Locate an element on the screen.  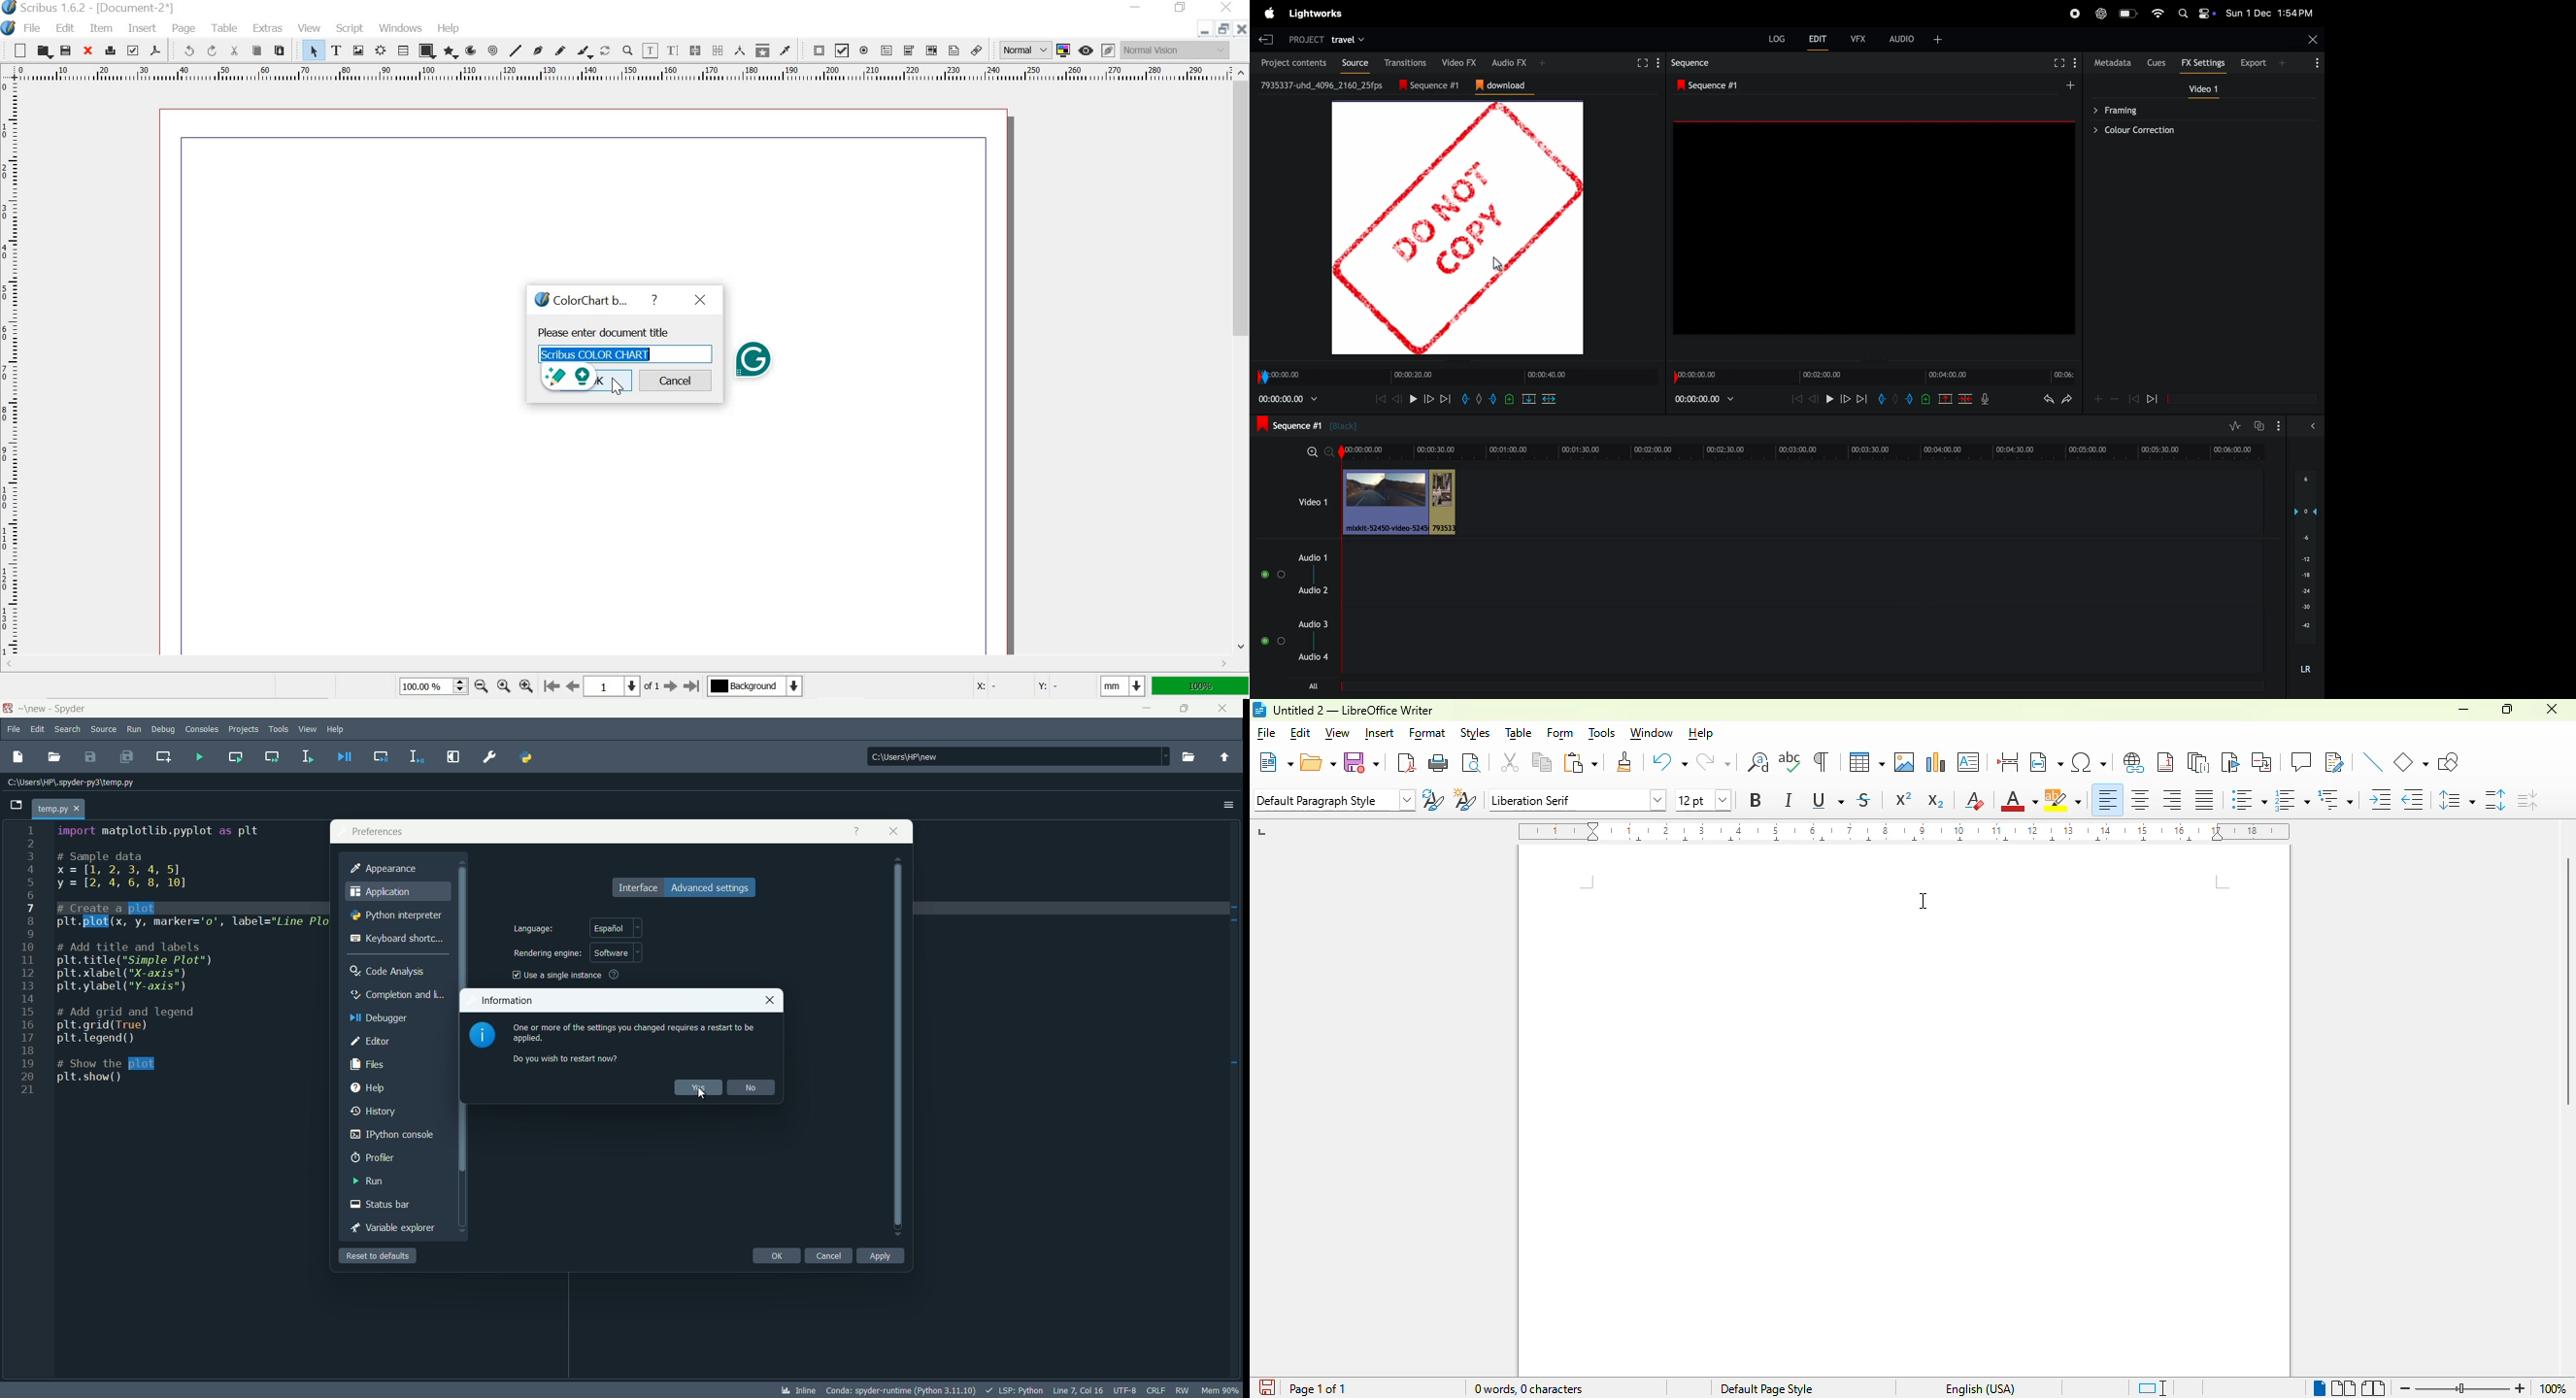
spanish language selected is located at coordinates (616, 927).